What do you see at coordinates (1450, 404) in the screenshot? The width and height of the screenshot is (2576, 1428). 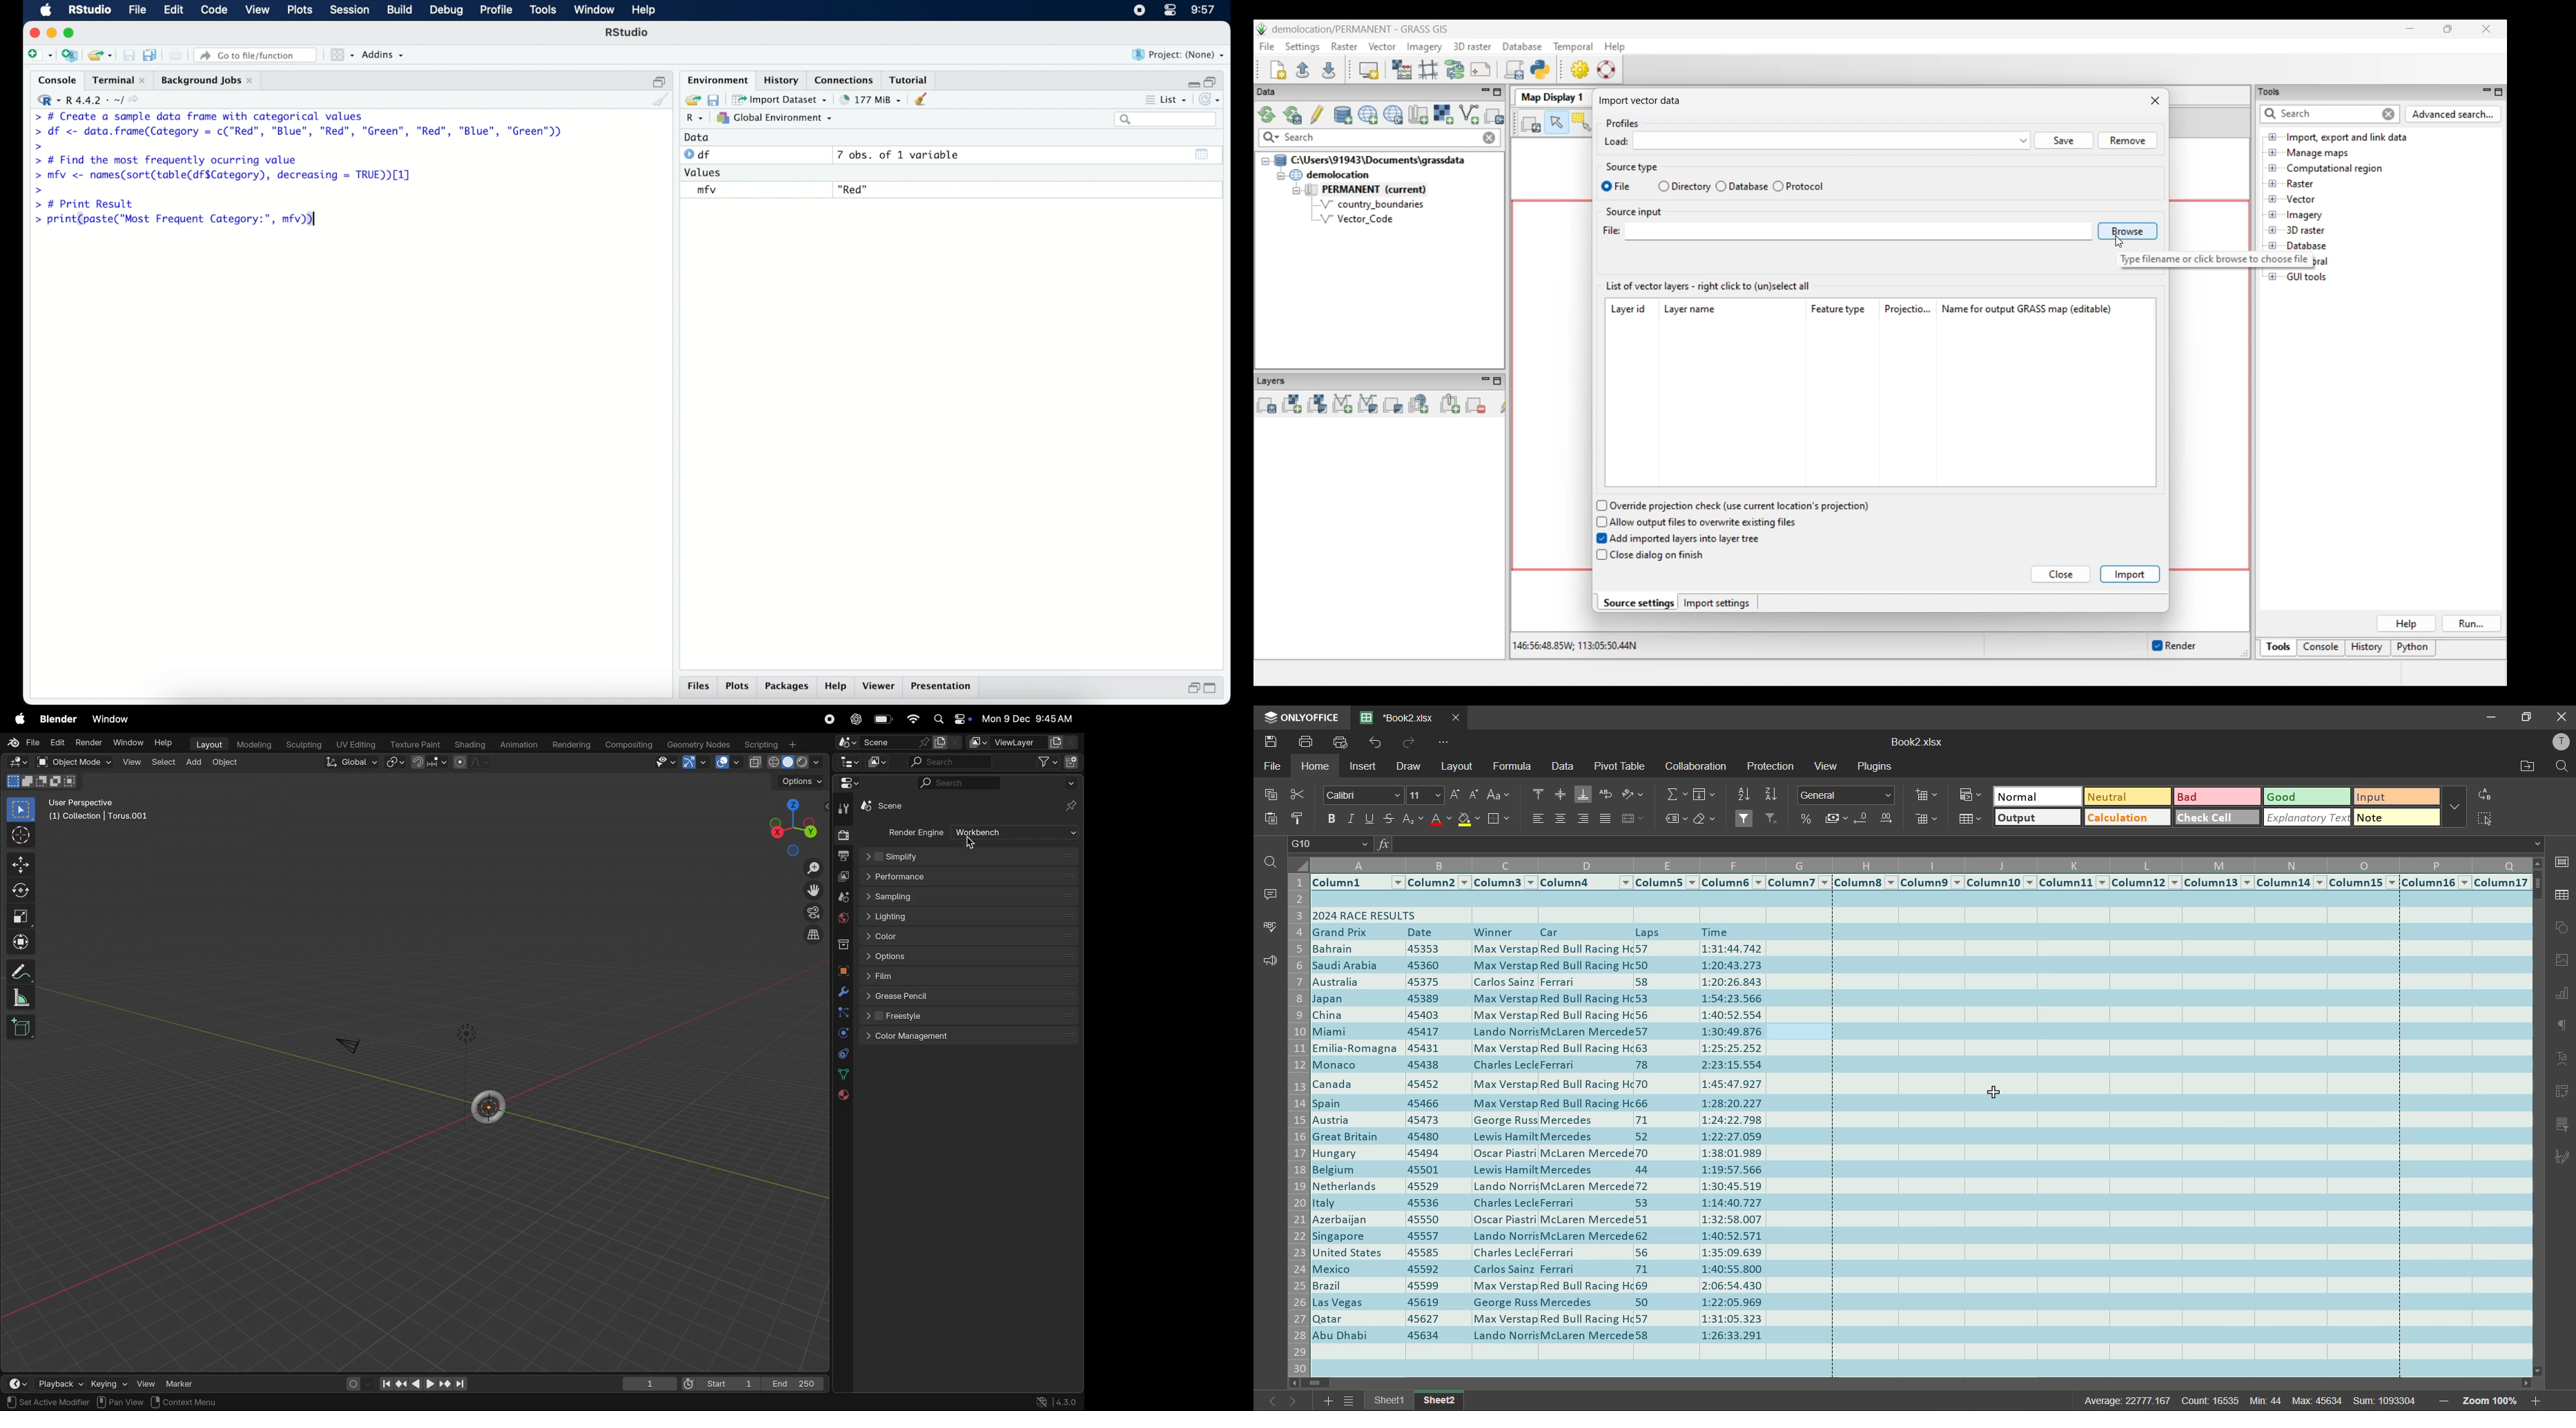 I see `Add group` at bounding box center [1450, 404].